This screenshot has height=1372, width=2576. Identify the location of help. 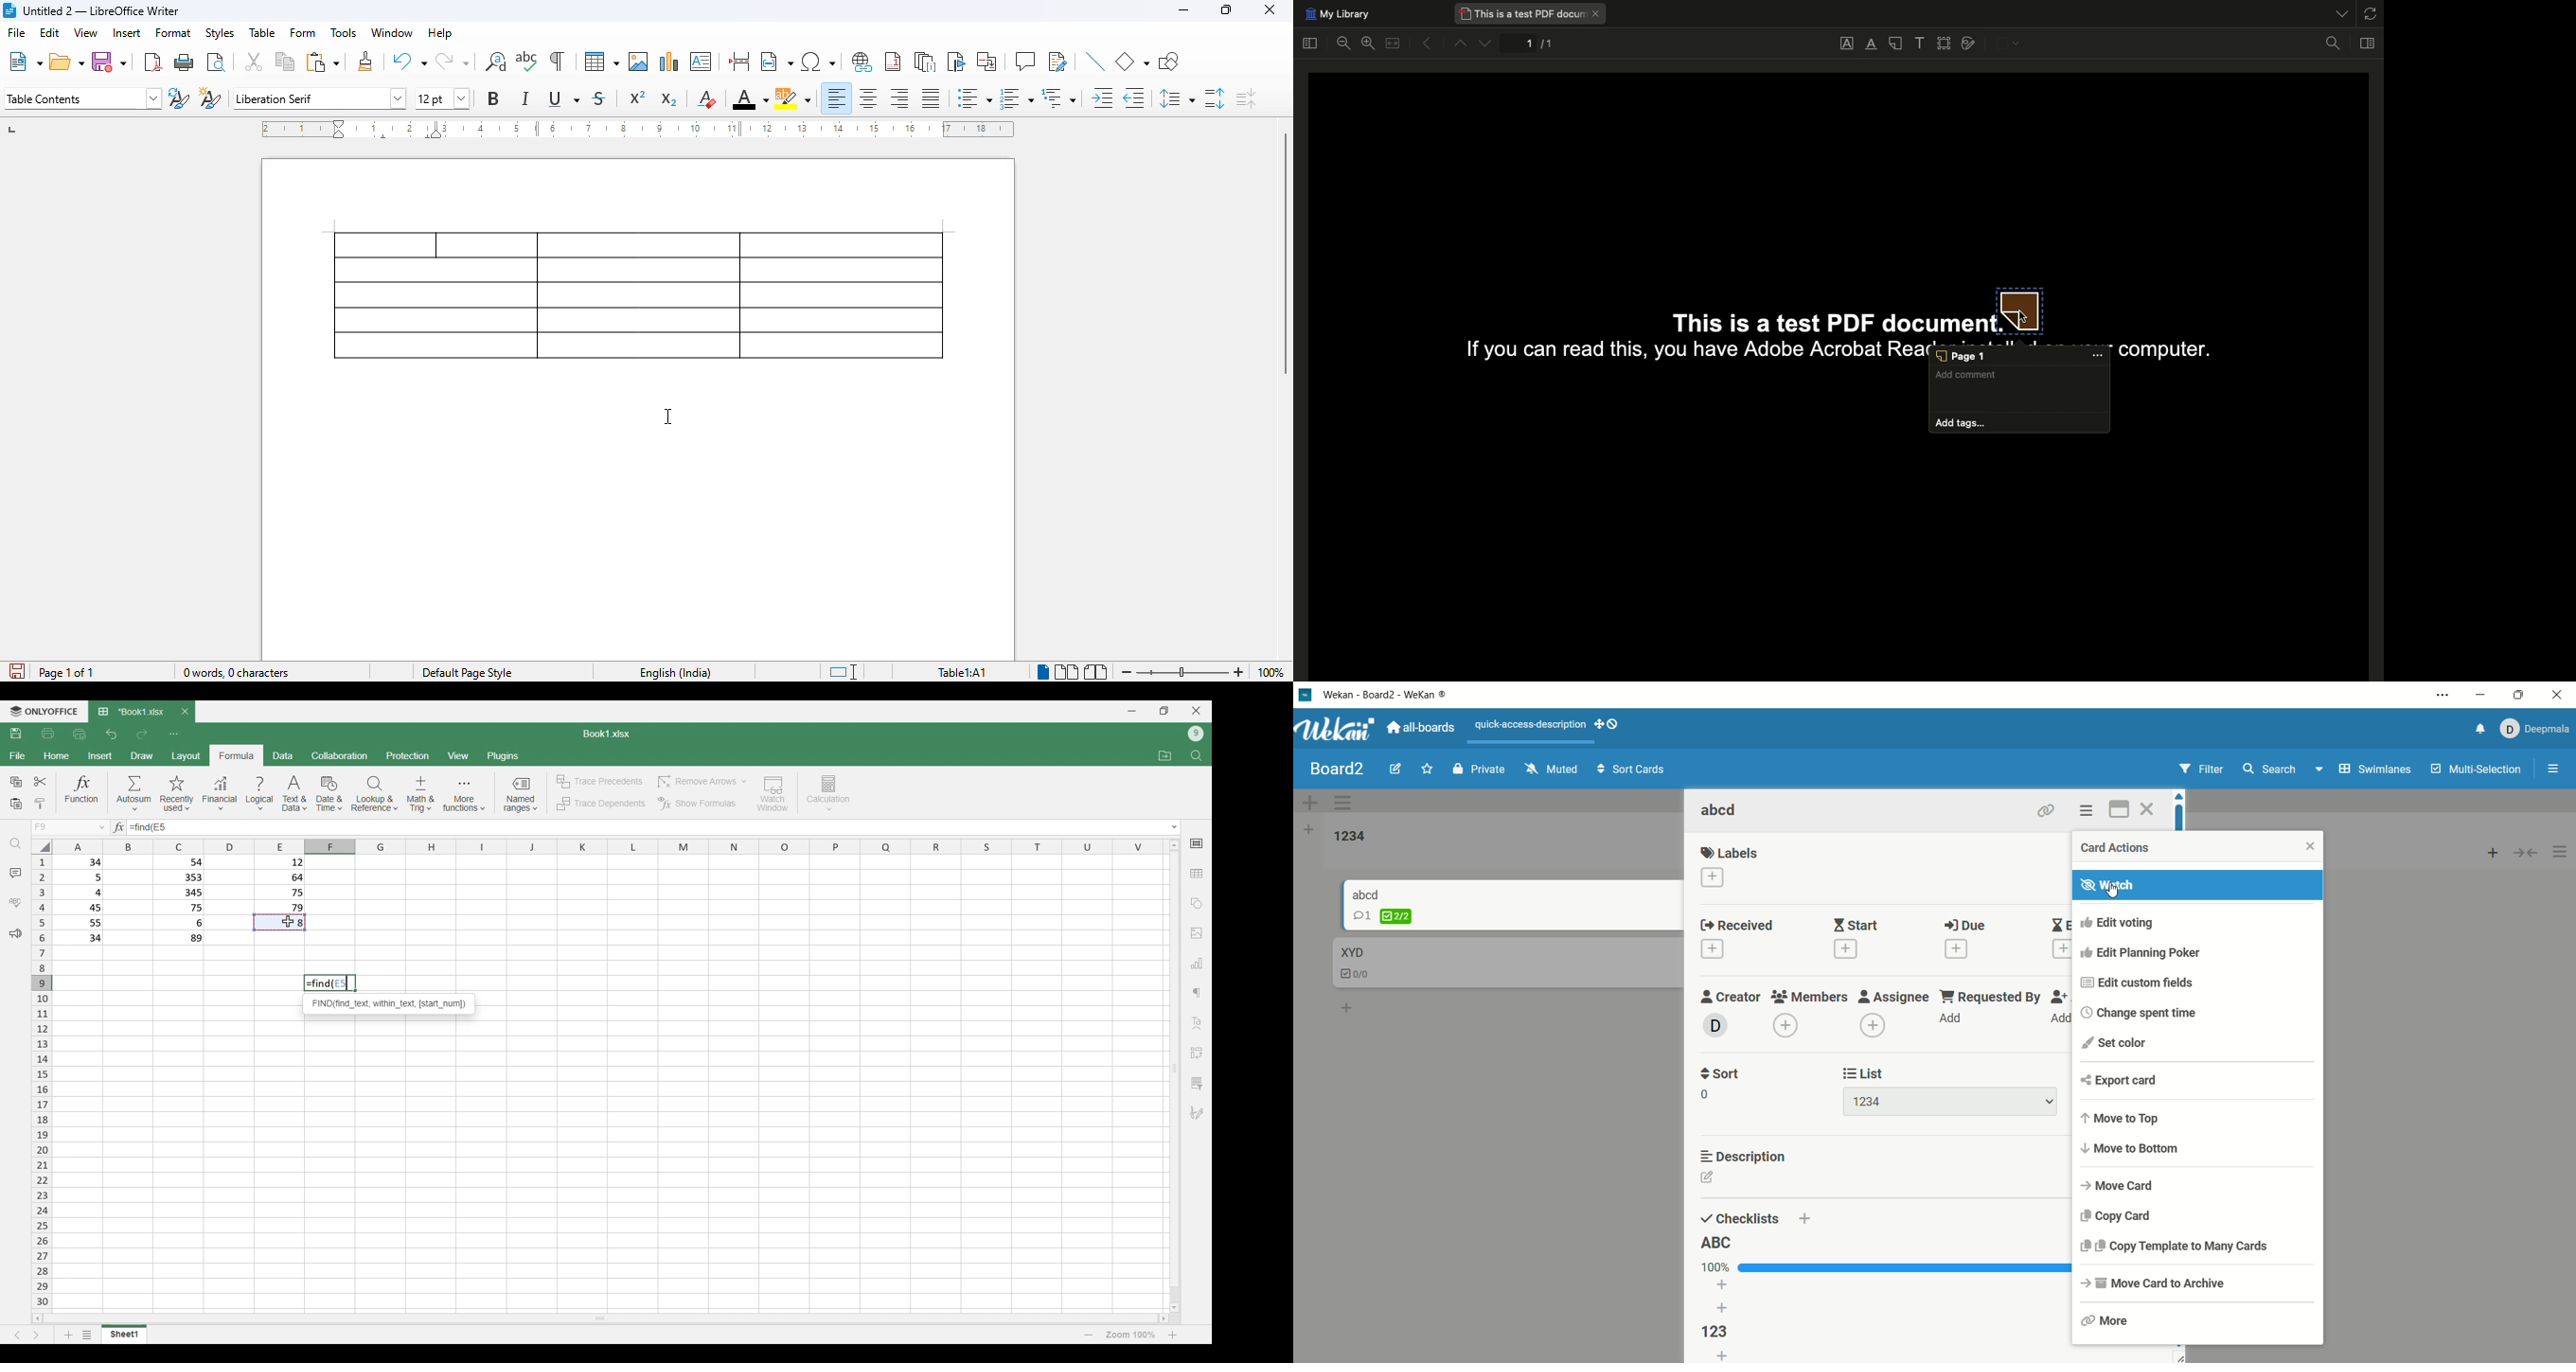
(439, 32).